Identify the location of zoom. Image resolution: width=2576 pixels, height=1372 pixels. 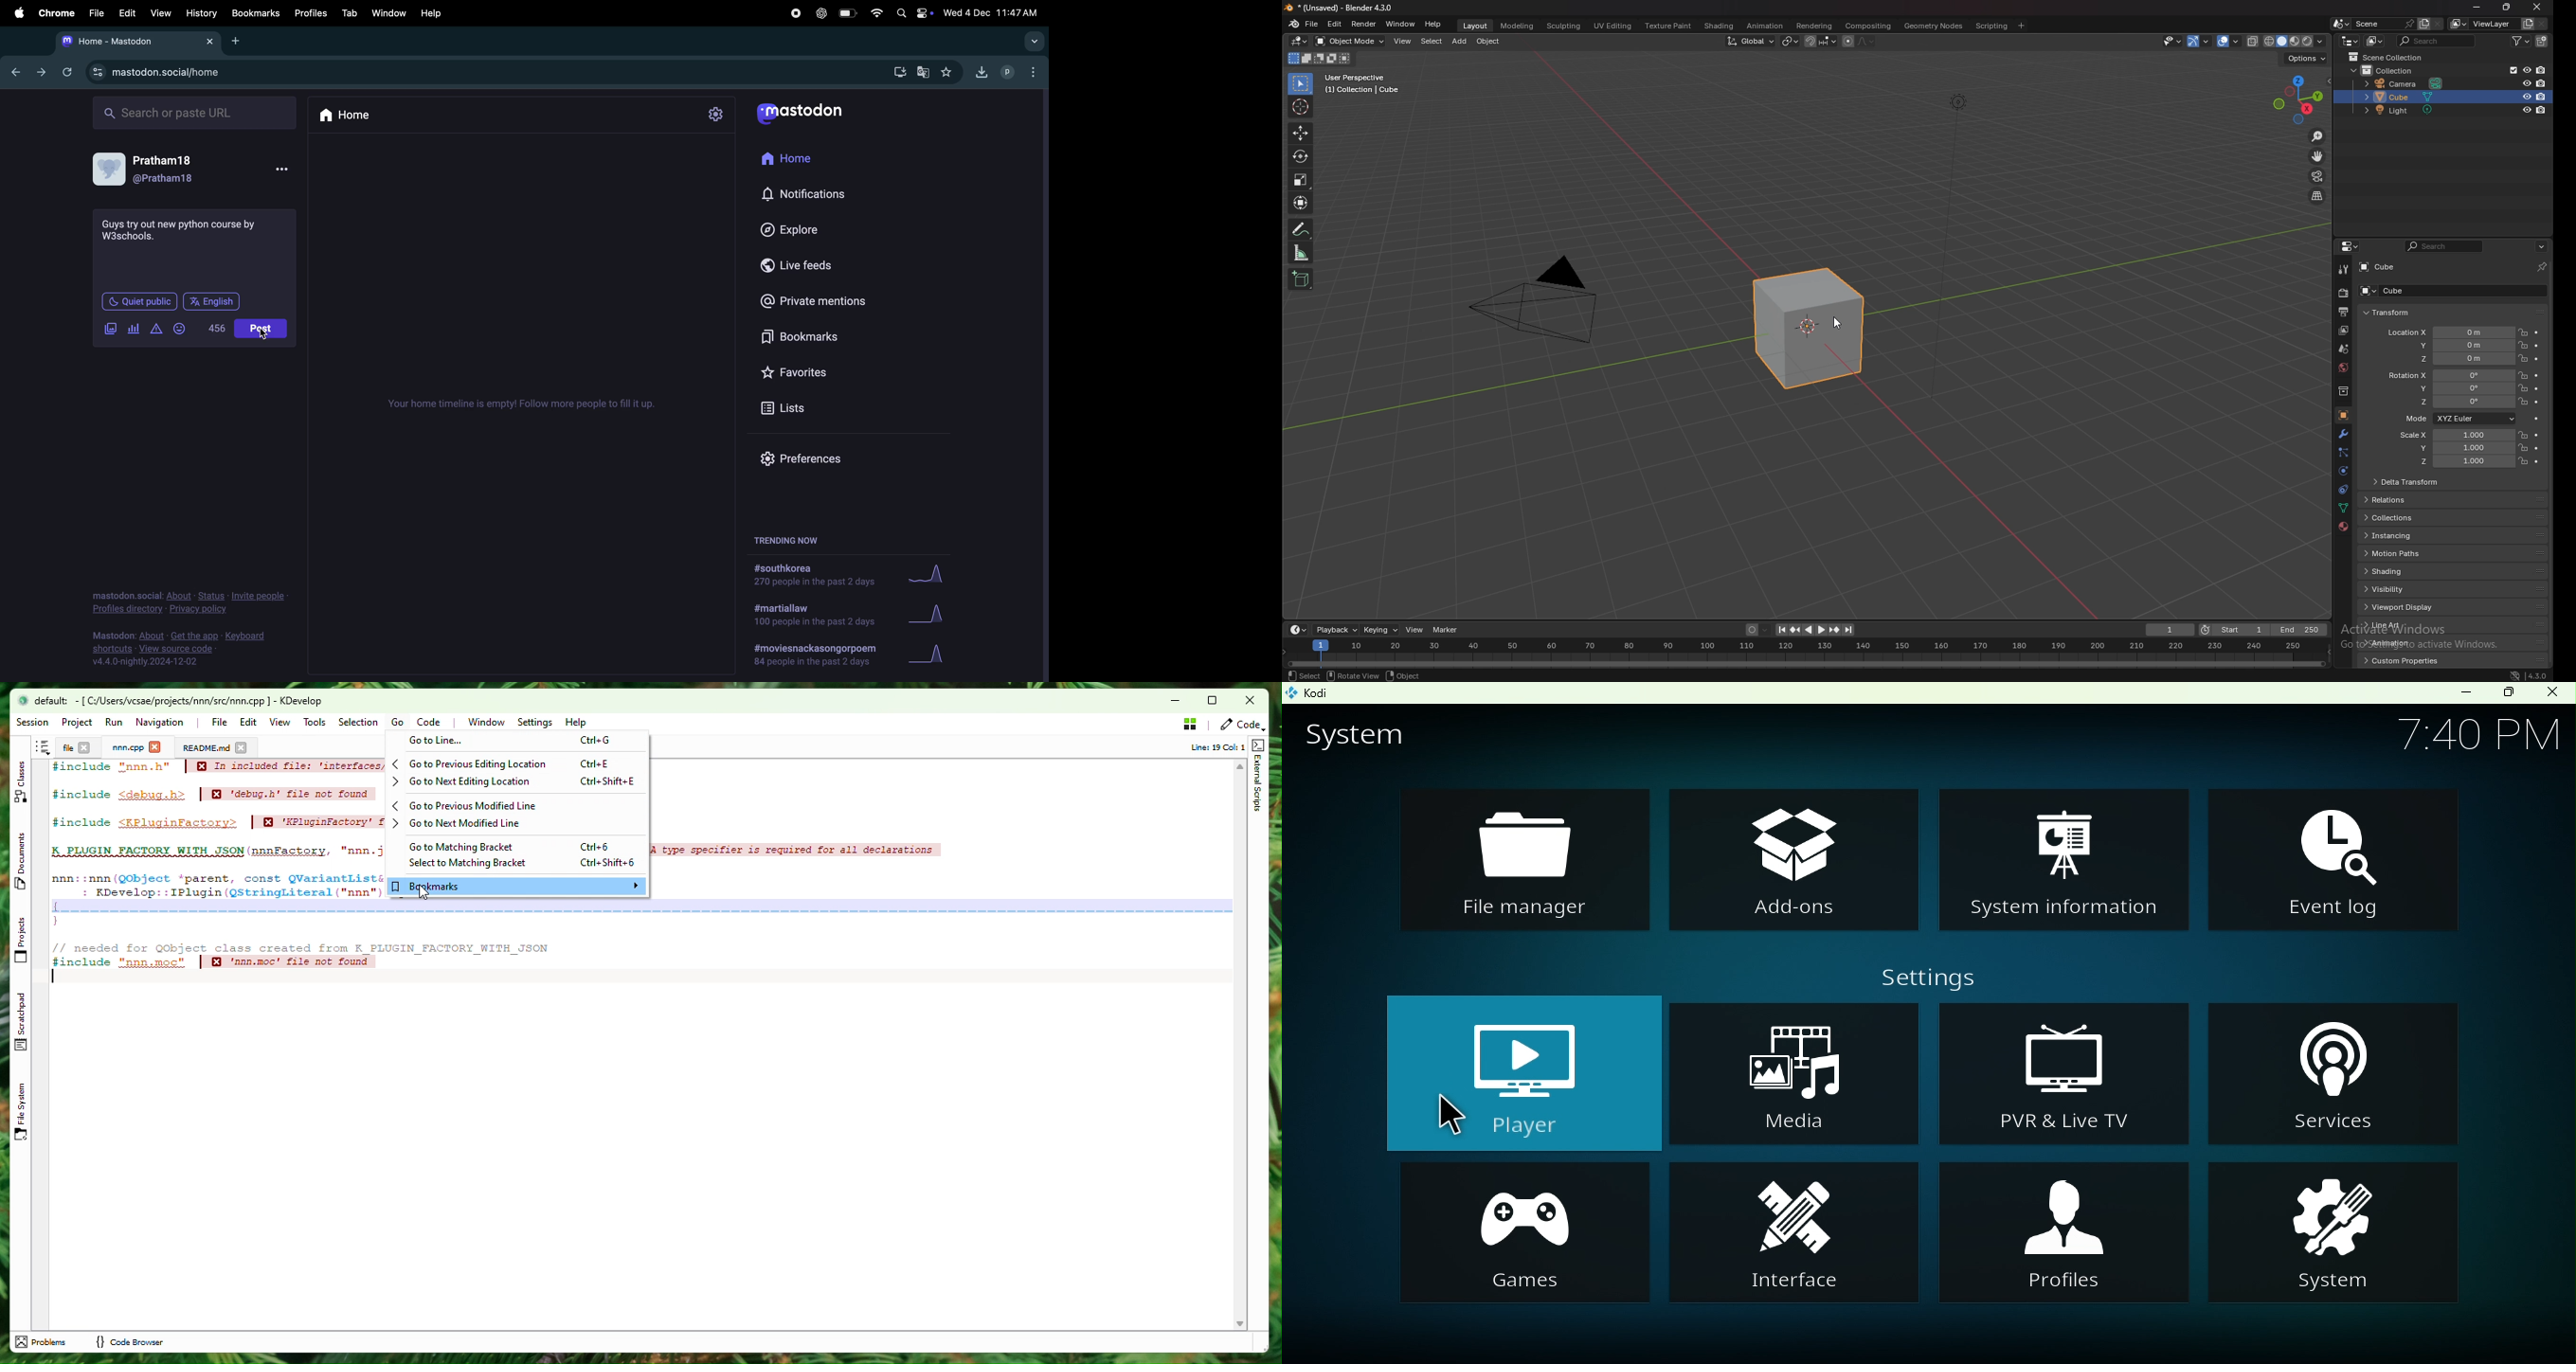
(2318, 136).